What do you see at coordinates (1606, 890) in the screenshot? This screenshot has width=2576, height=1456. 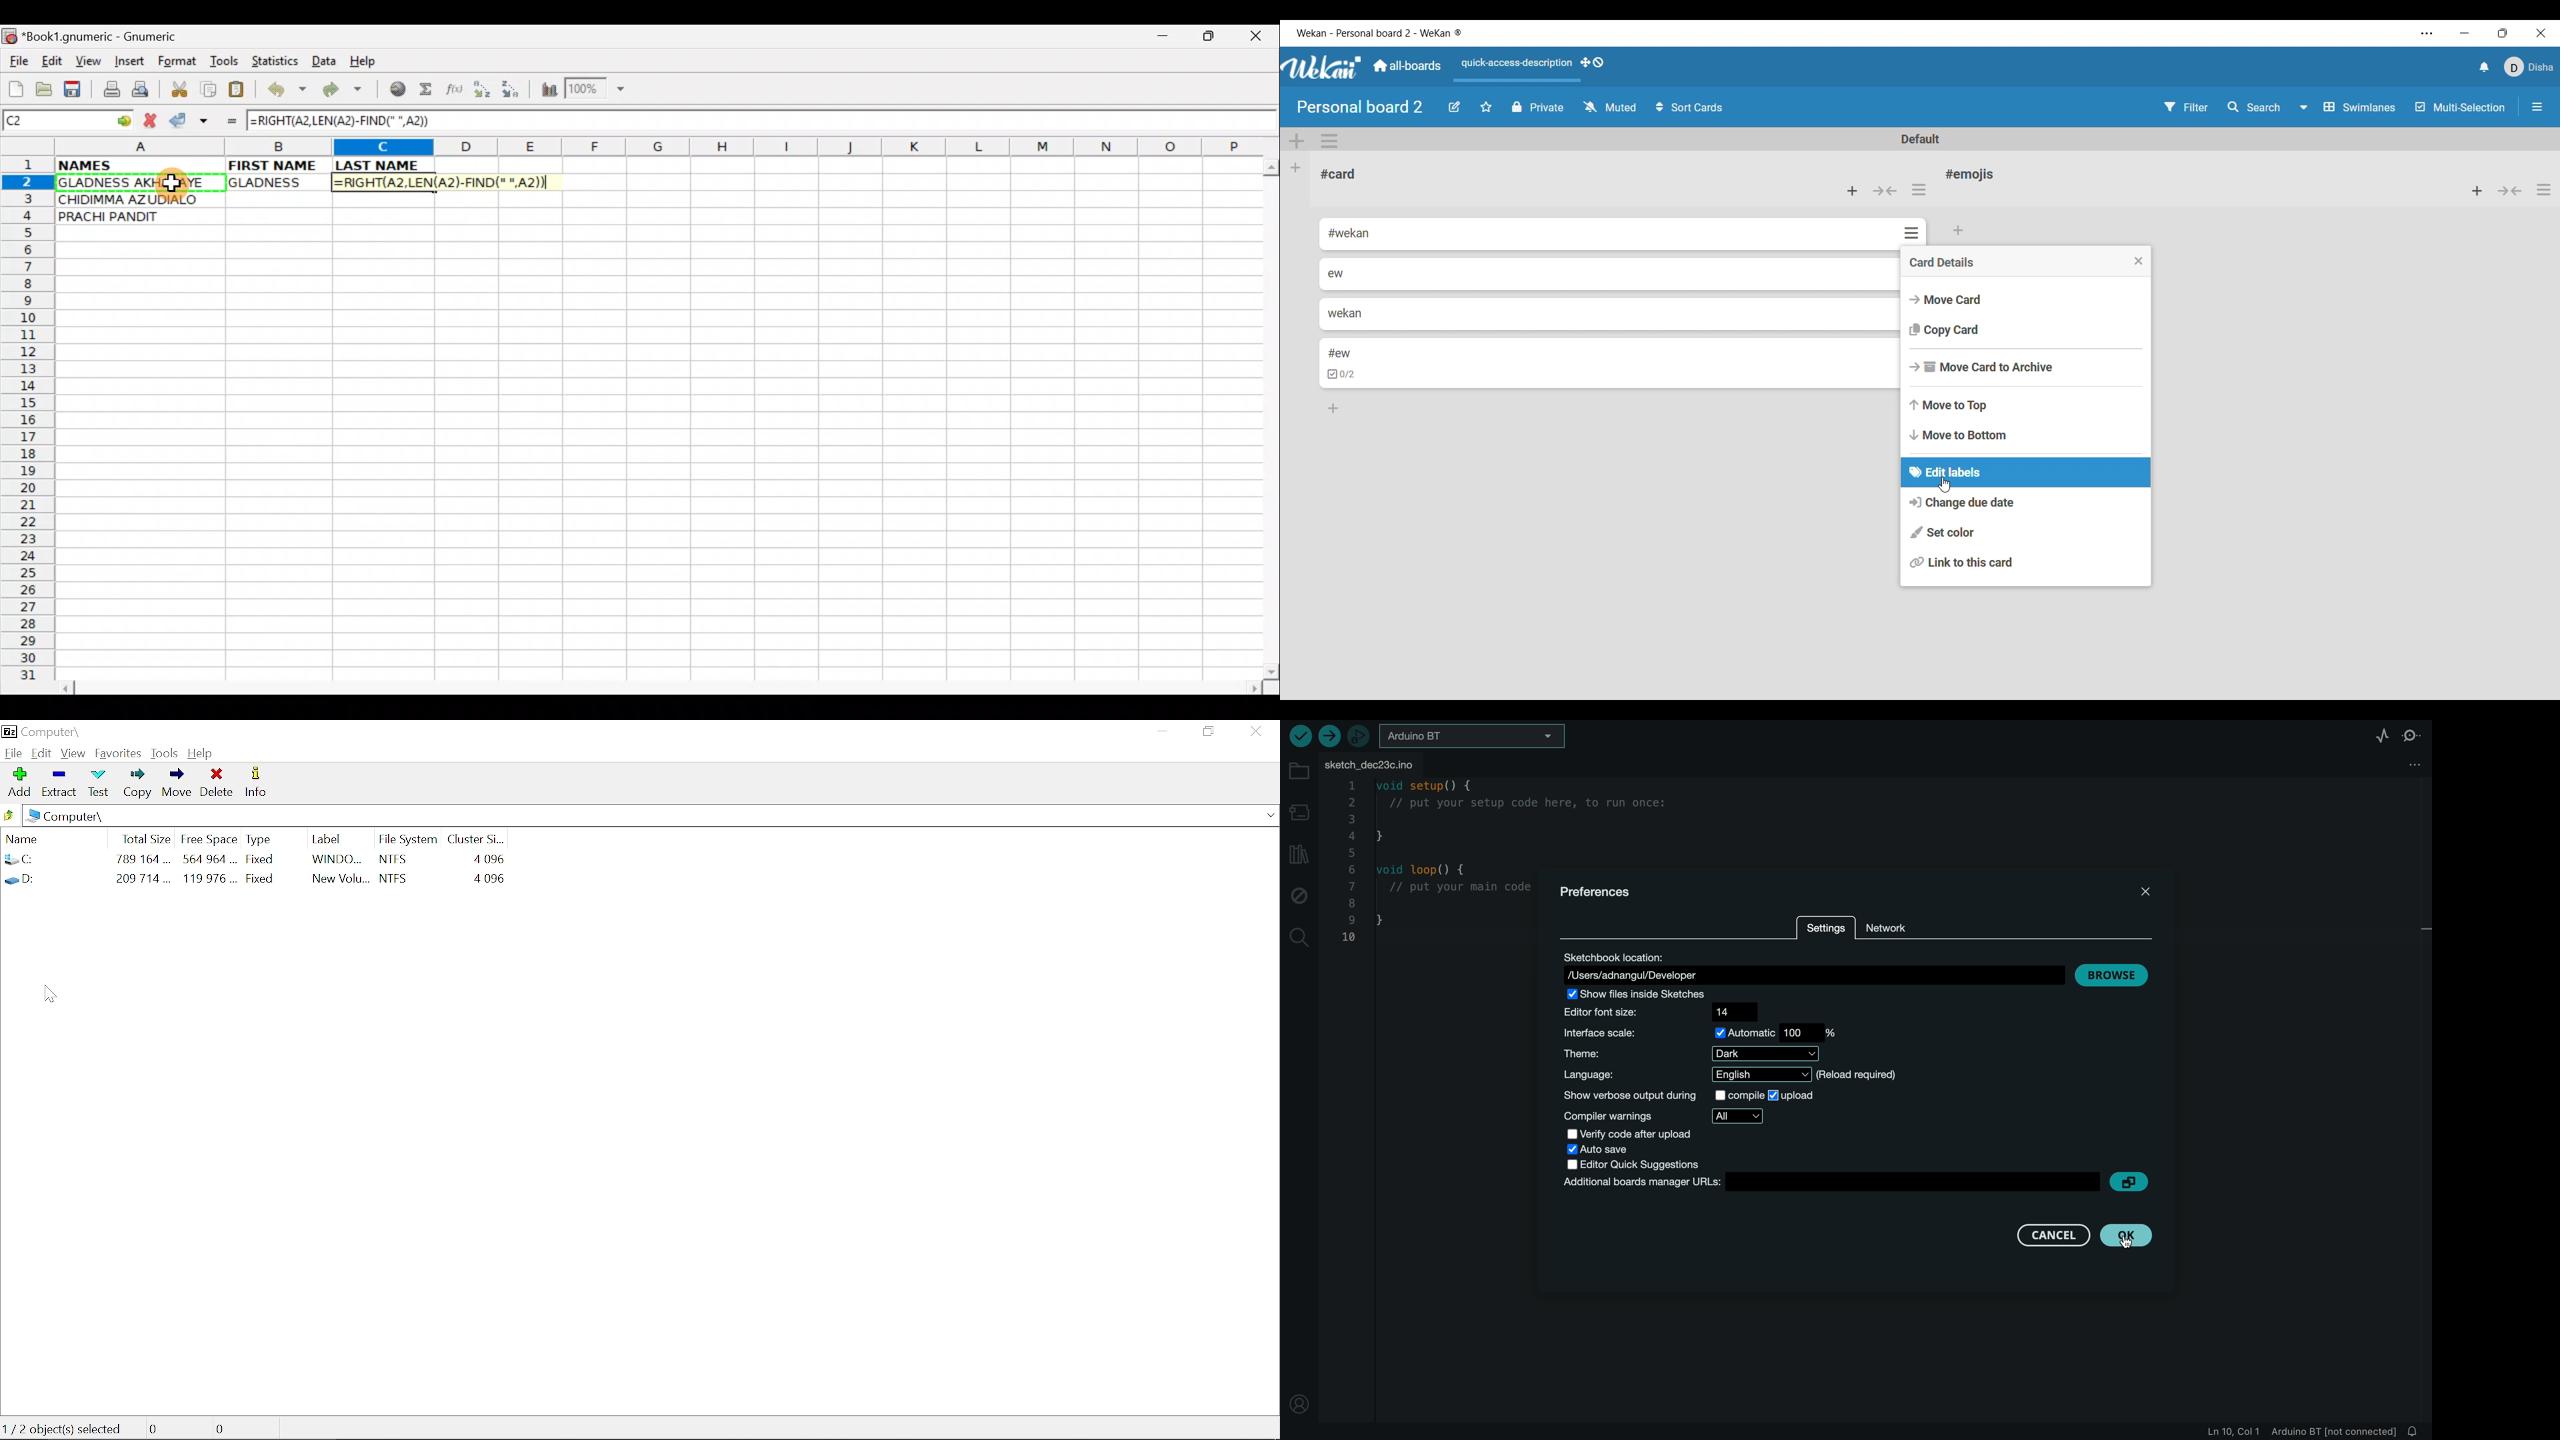 I see `preferences` at bounding box center [1606, 890].